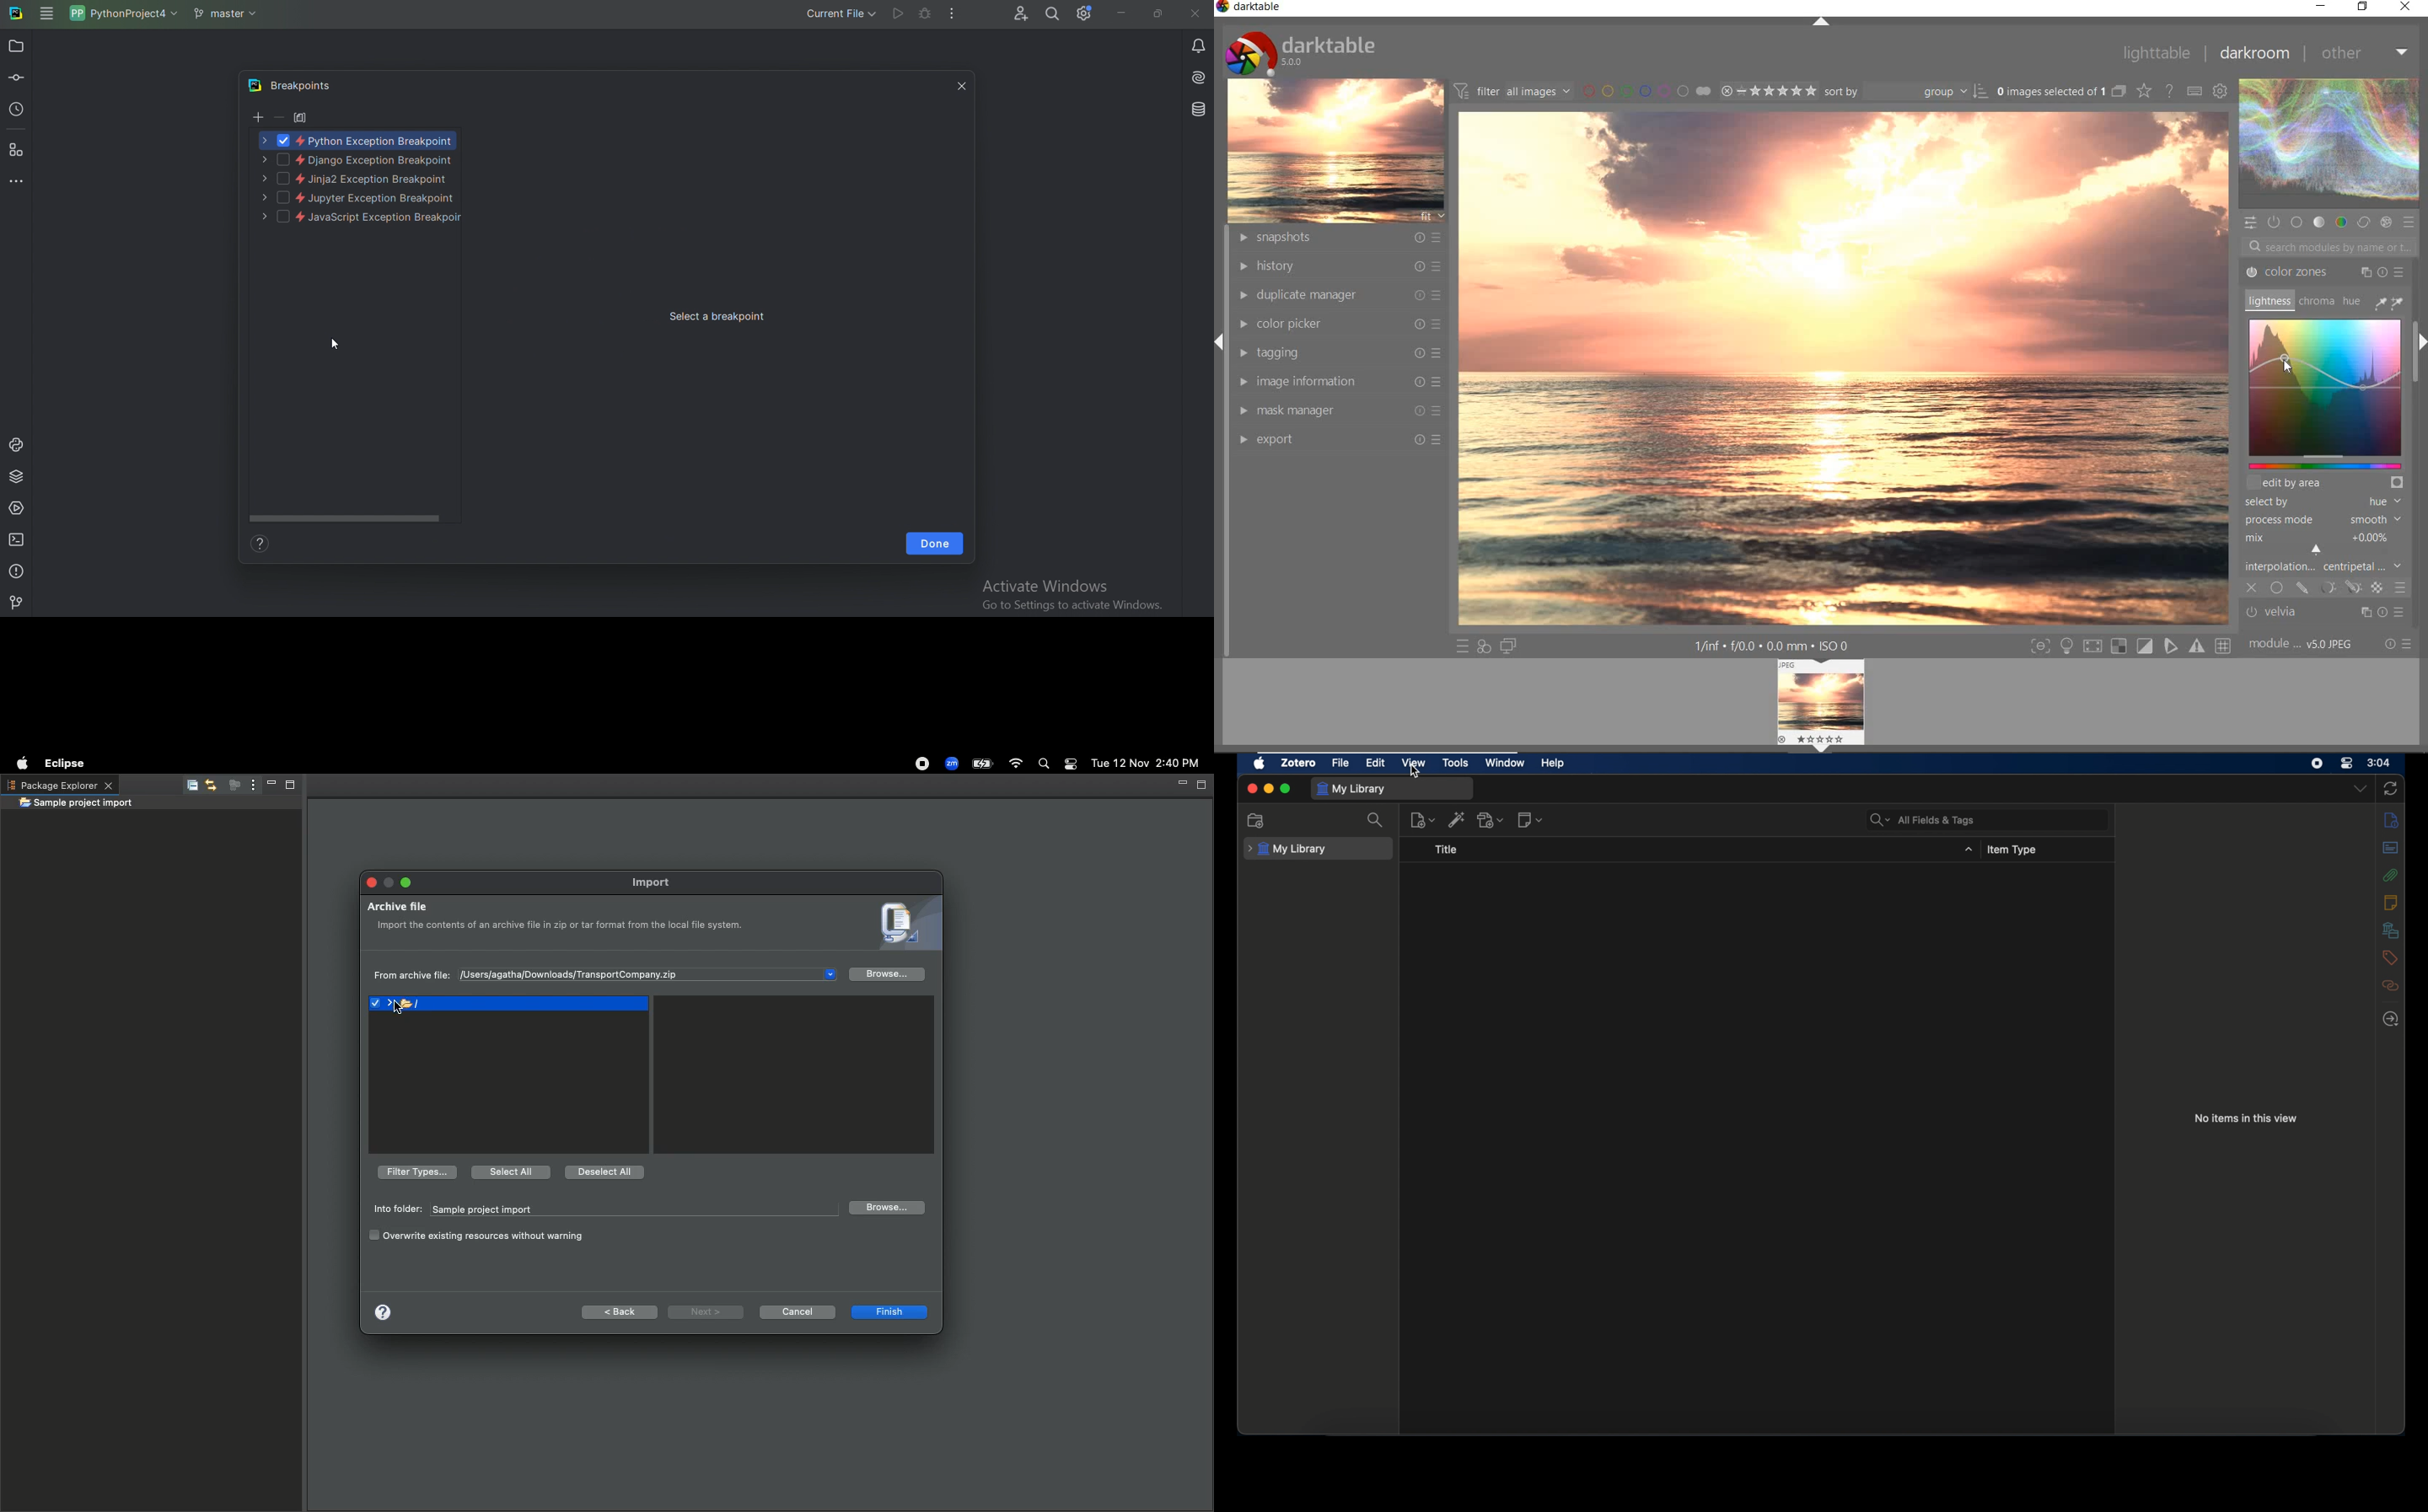 The height and width of the screenshot is (1512, 2436). I want to click on title, so click(1446, 849).